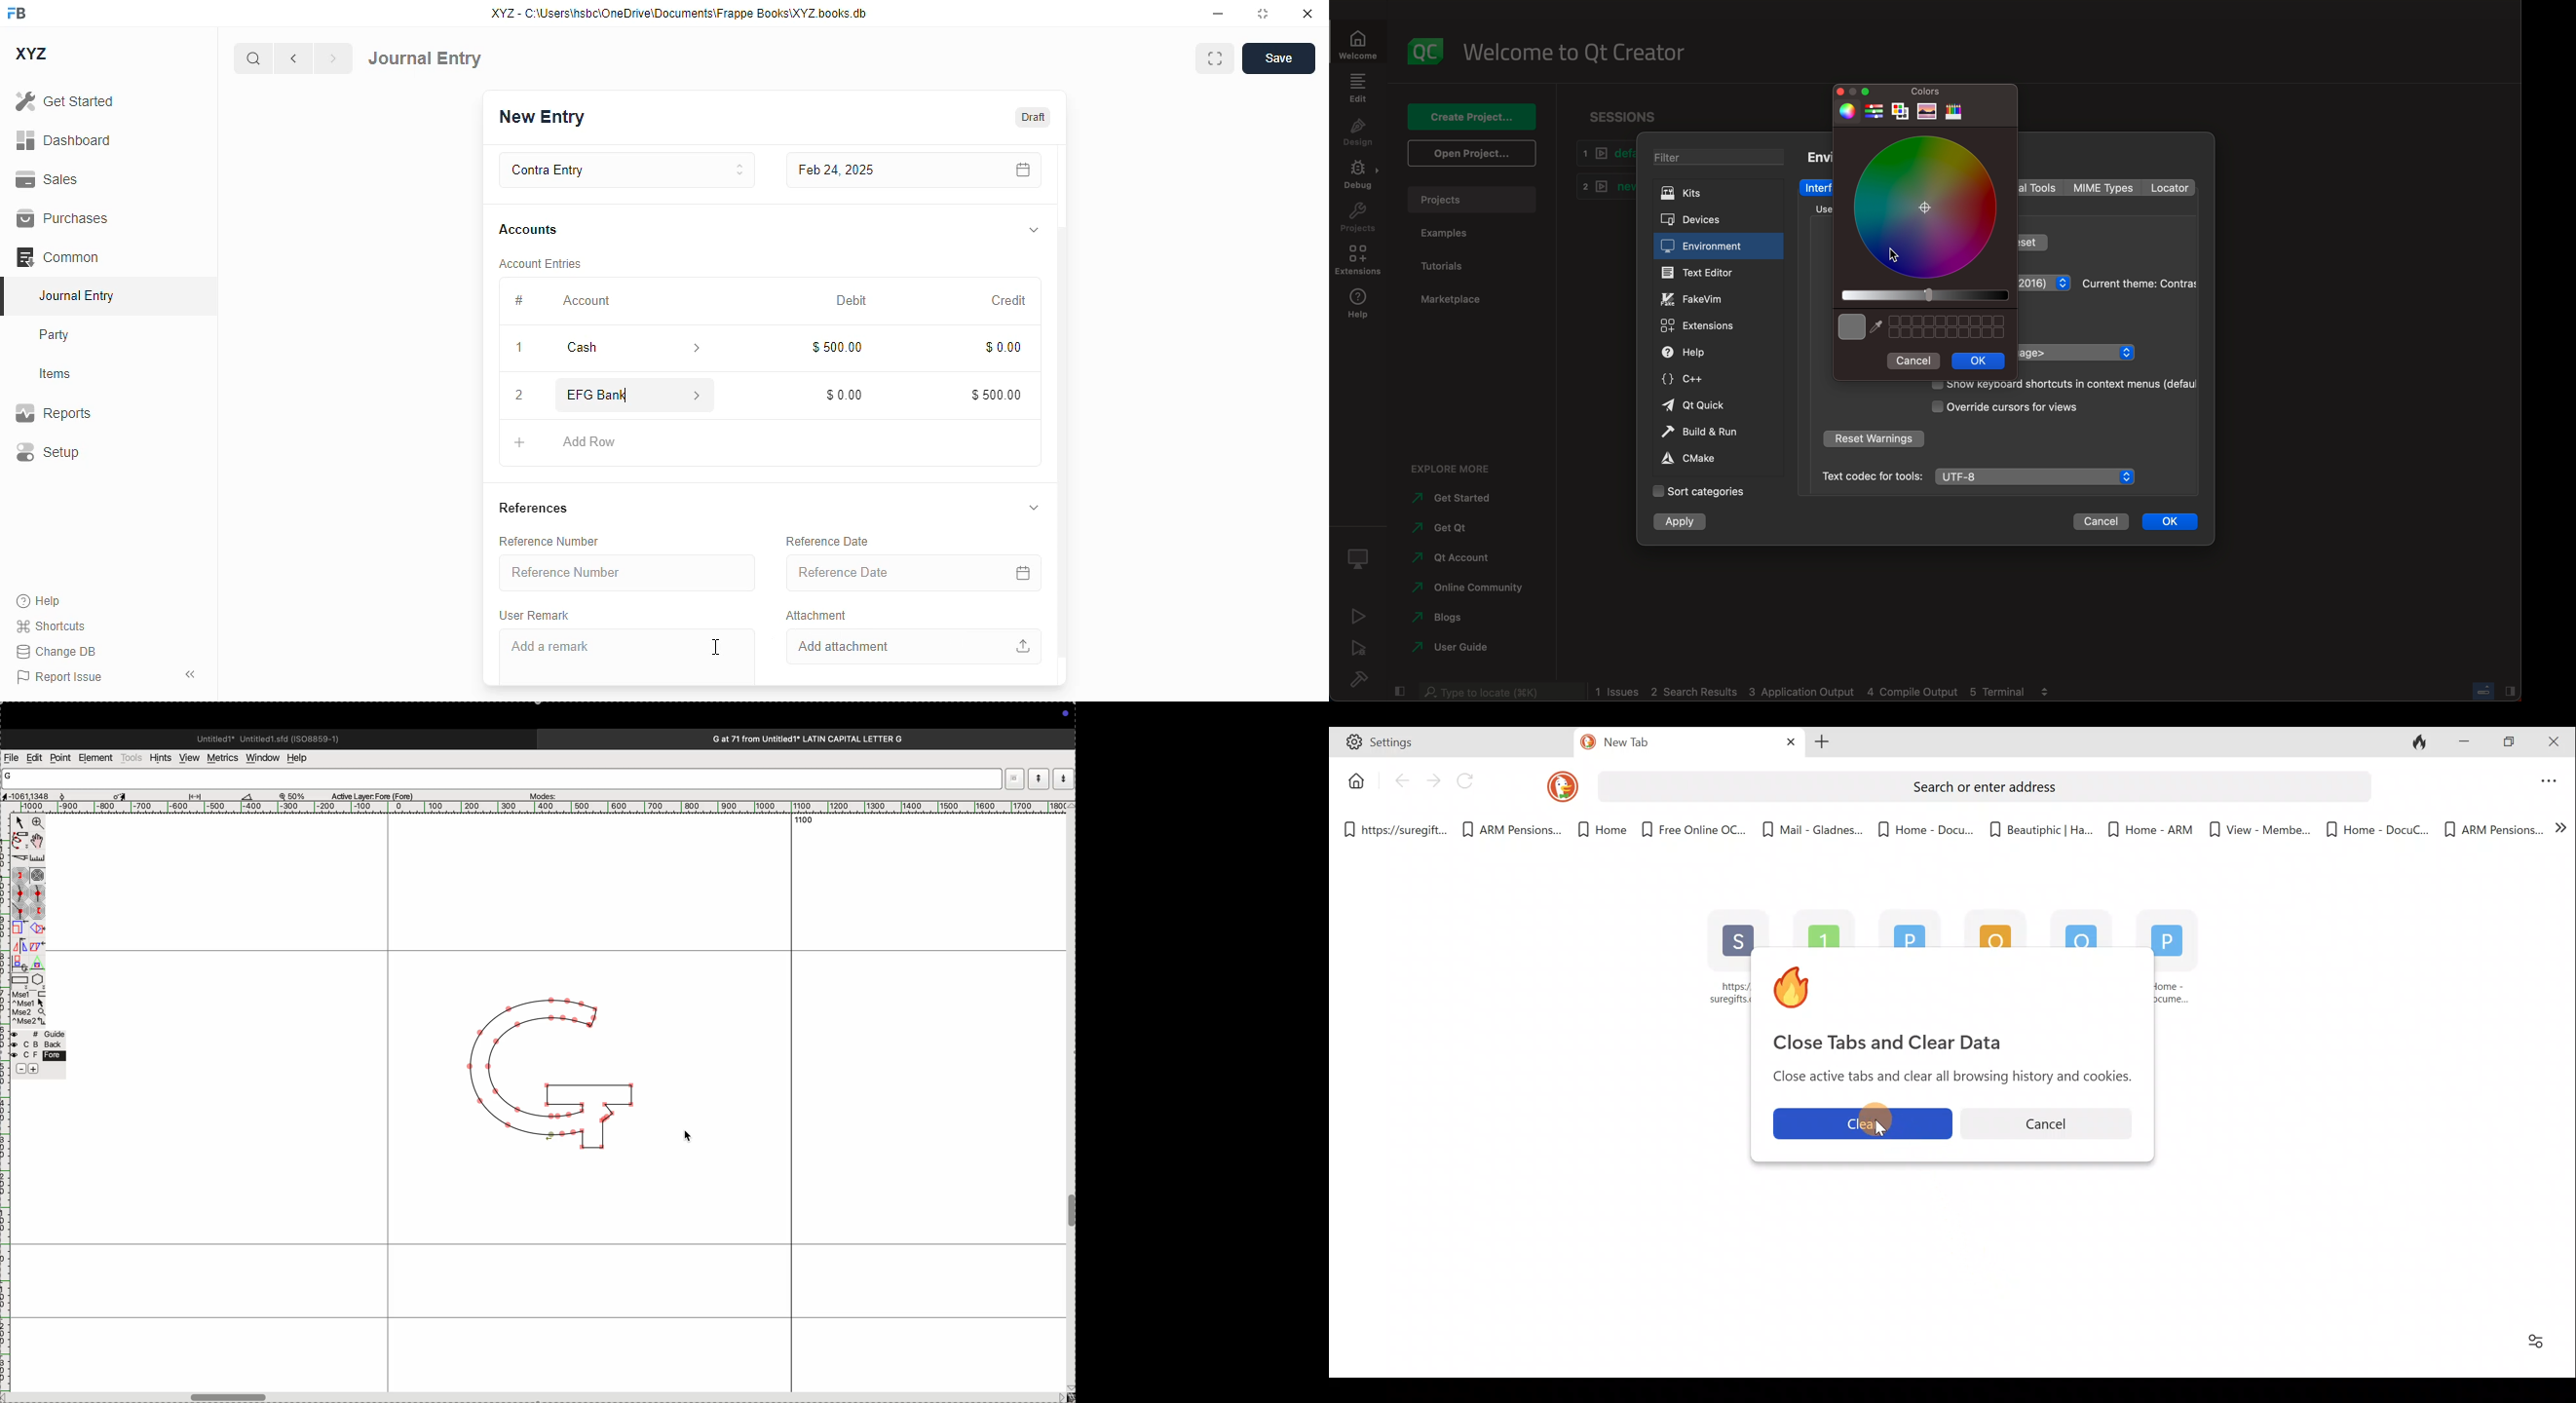  What do you see at coordinates (29, 994) in the screenshot?
I see `left mouse button` at bounding box center [29, 994].